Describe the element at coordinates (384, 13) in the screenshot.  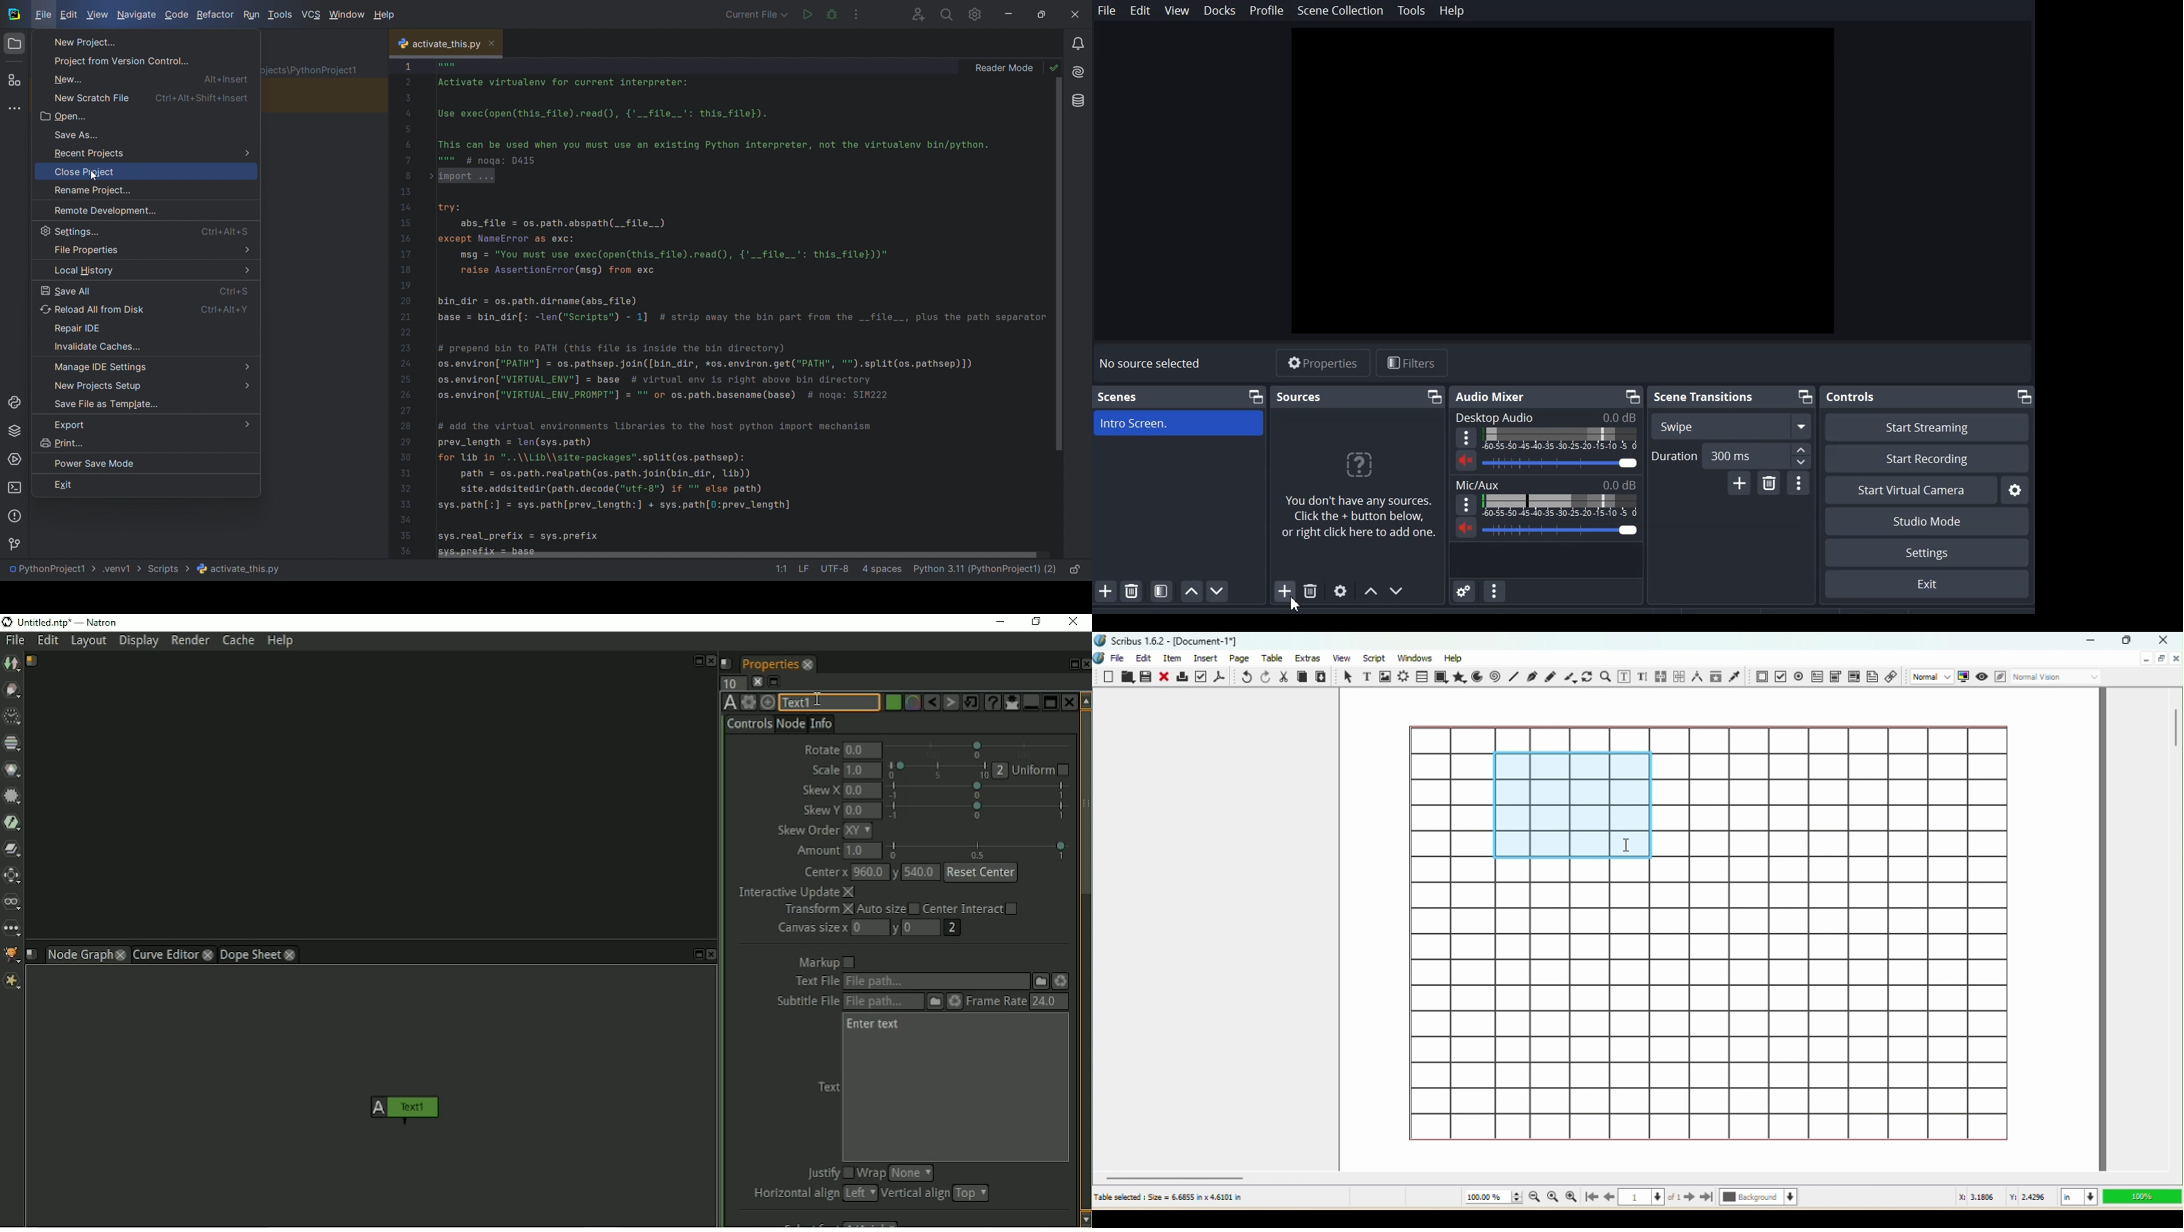
I see `help` at that location.